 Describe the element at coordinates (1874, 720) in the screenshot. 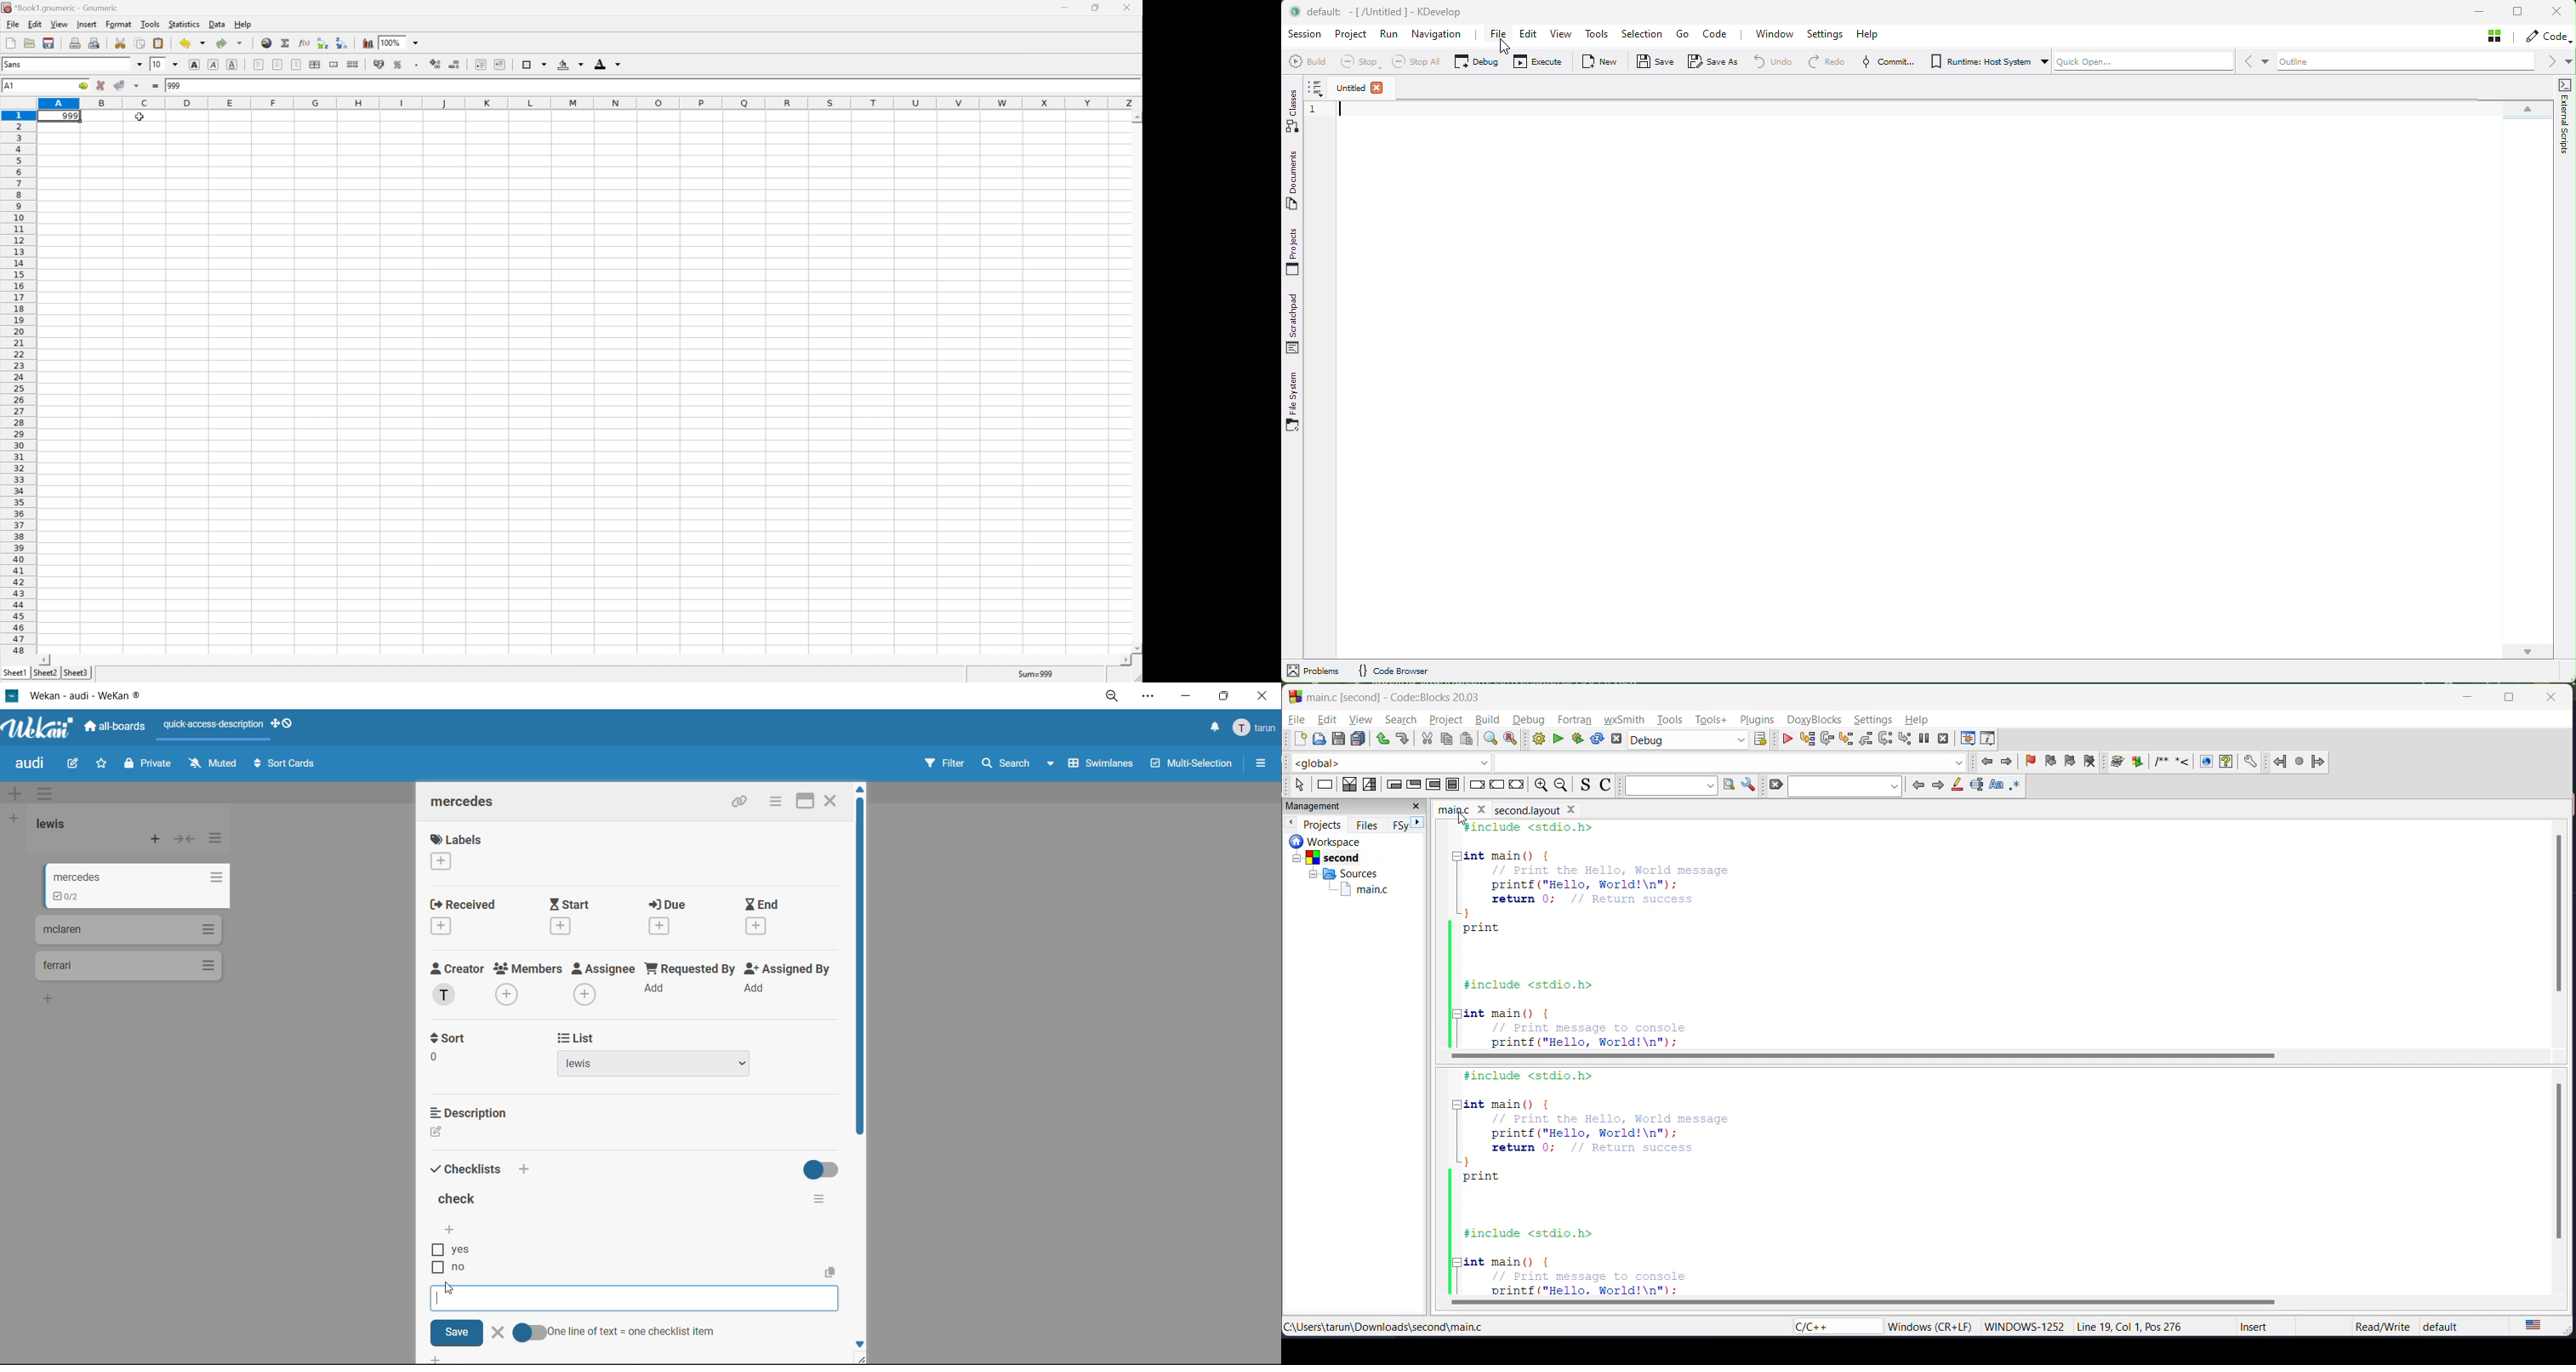

I see `settings` at that location.